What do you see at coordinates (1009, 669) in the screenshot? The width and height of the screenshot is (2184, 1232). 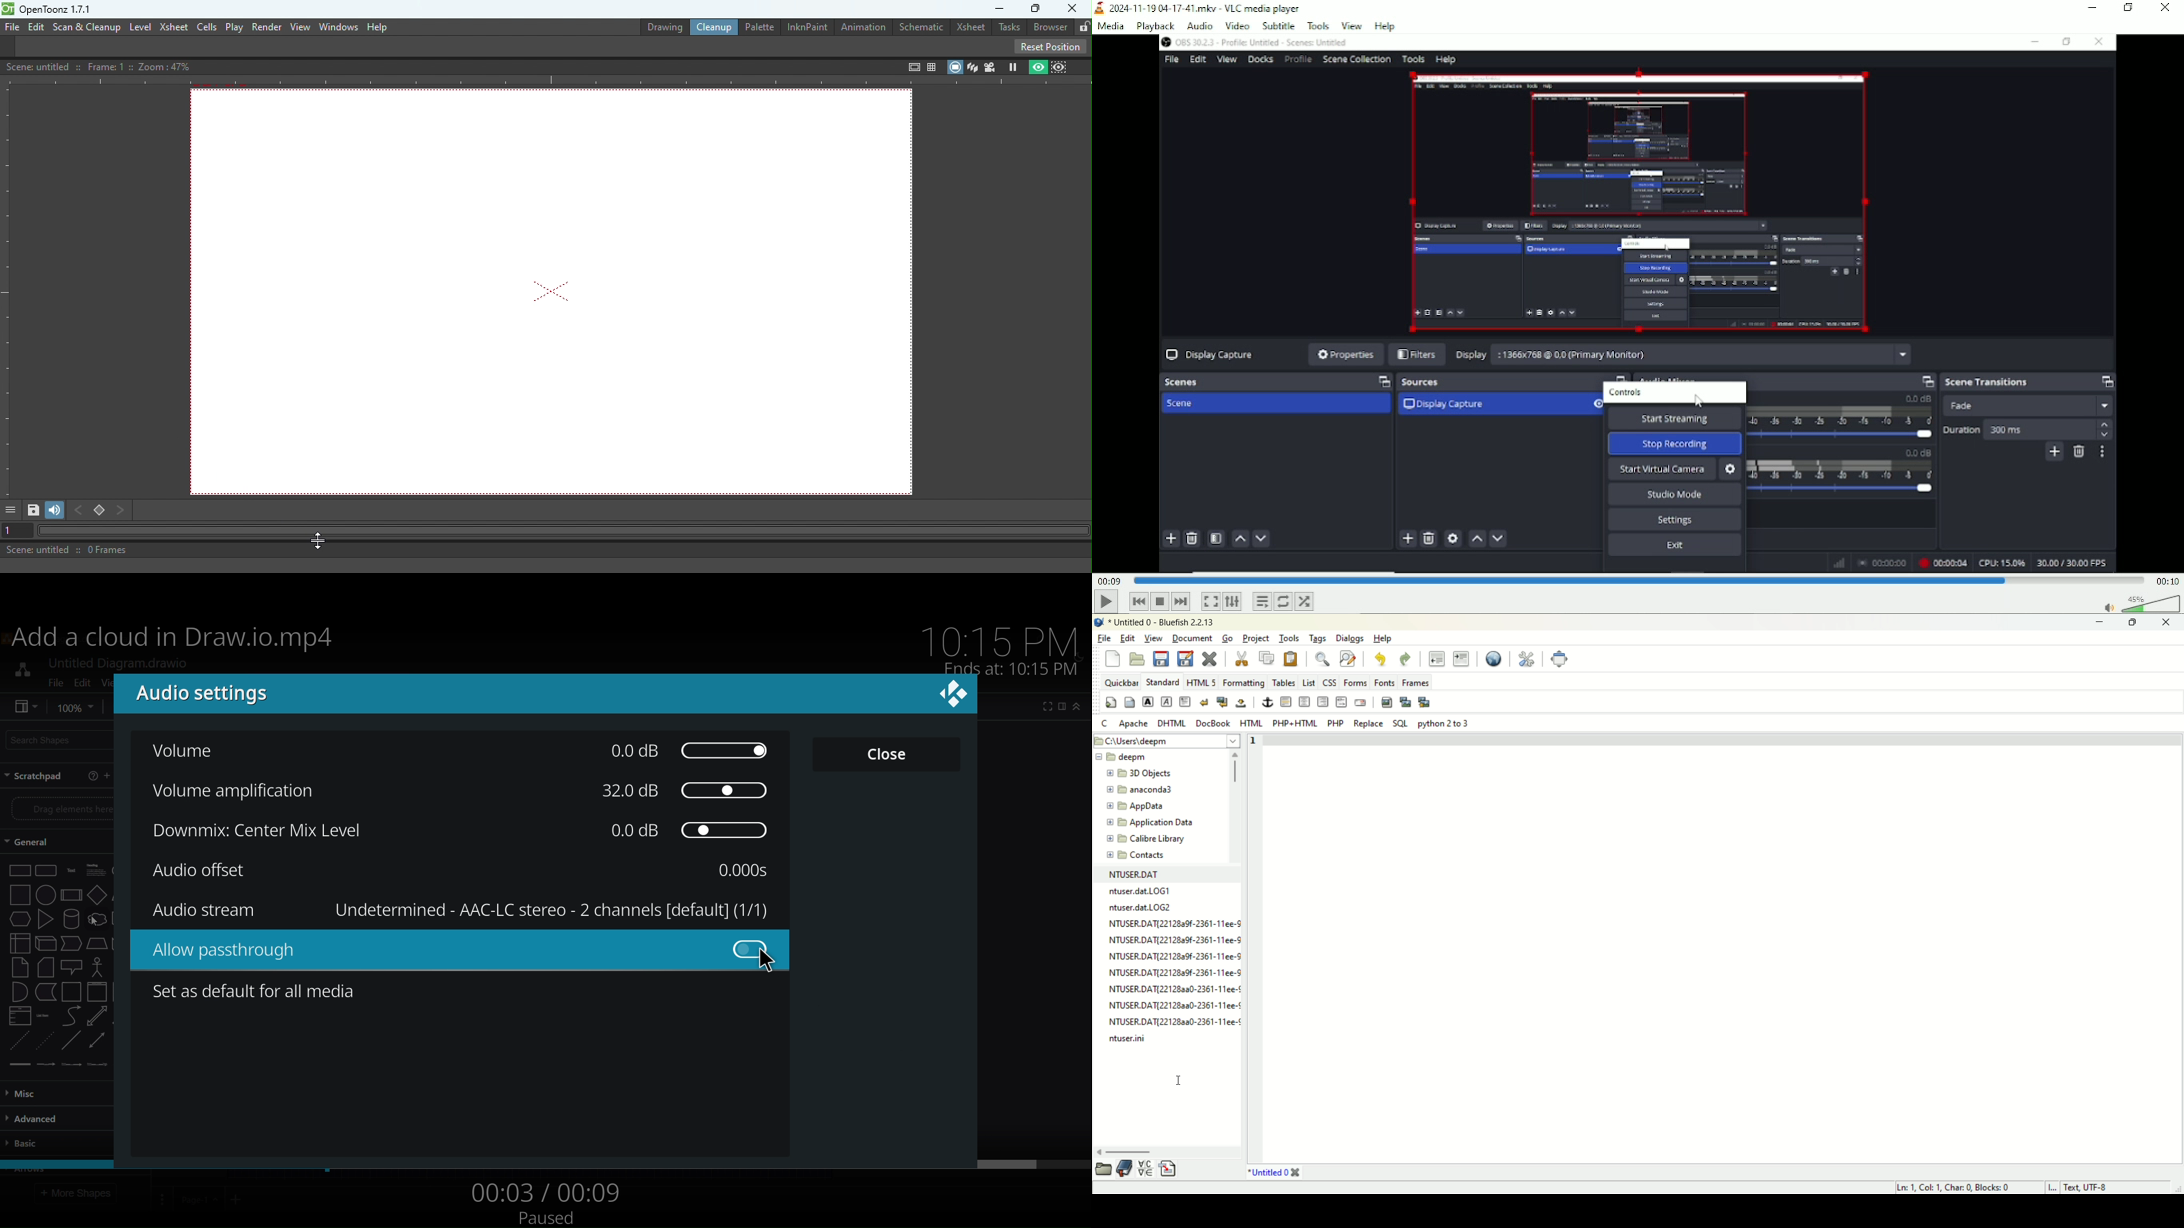 I see `Ends at: 10:15 PM` at bounding box center [1009, 669].